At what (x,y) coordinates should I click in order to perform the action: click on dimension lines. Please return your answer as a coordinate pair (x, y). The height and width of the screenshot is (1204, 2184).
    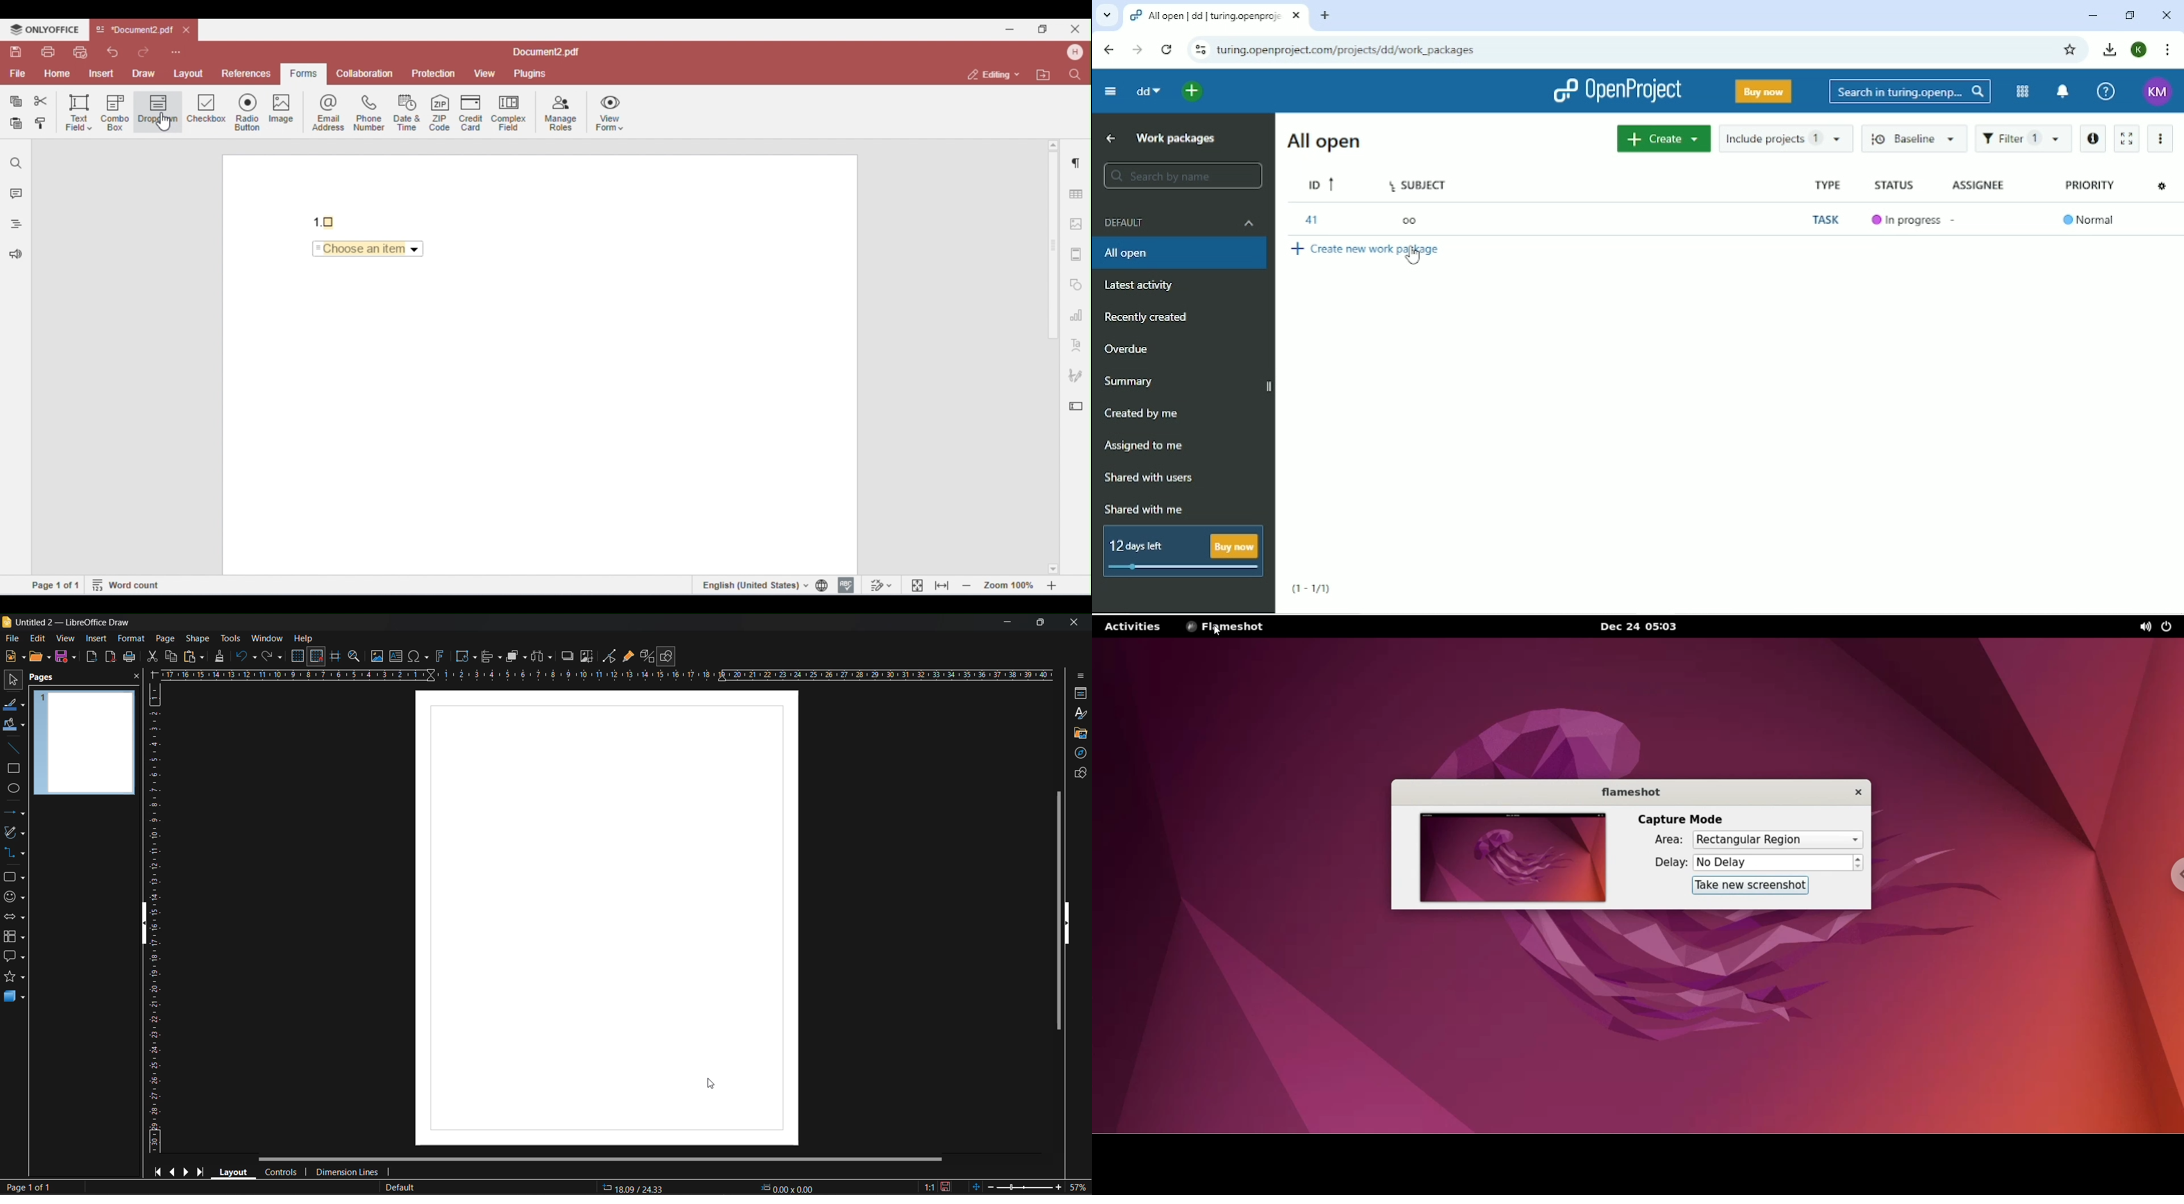
    Looking at the image, I should click on (350, 1171).